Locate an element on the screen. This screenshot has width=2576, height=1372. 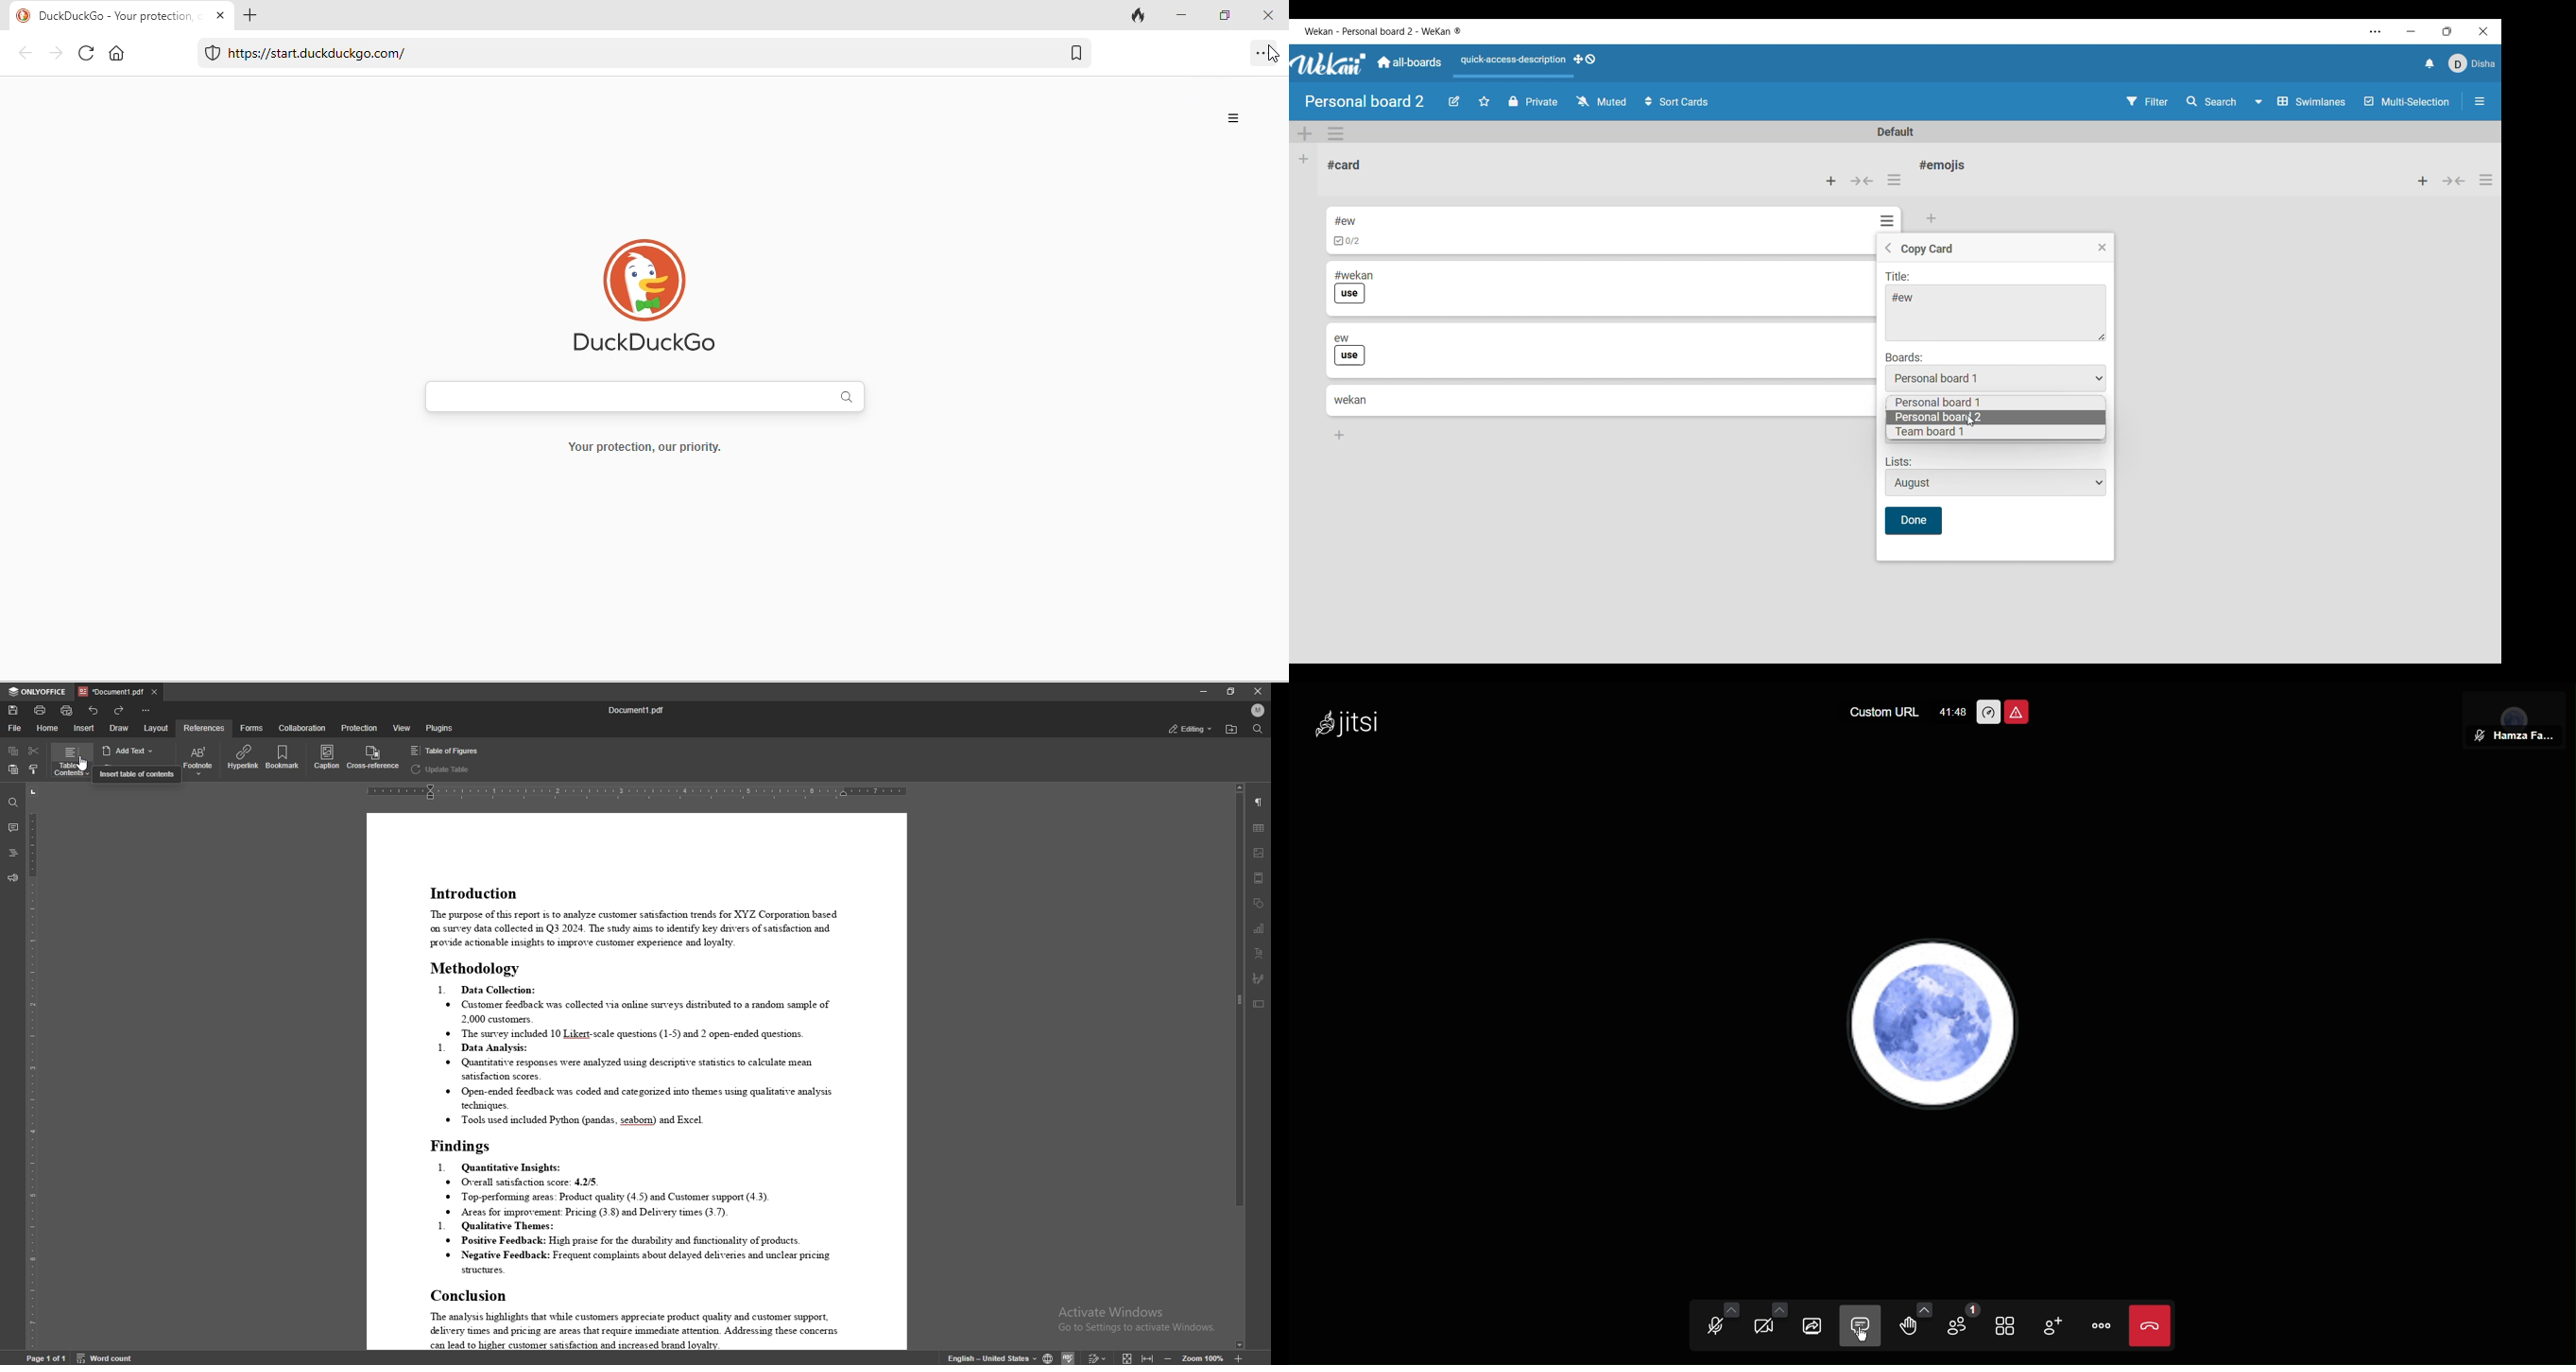
Notifications  is located at coordinates (2430, 63).